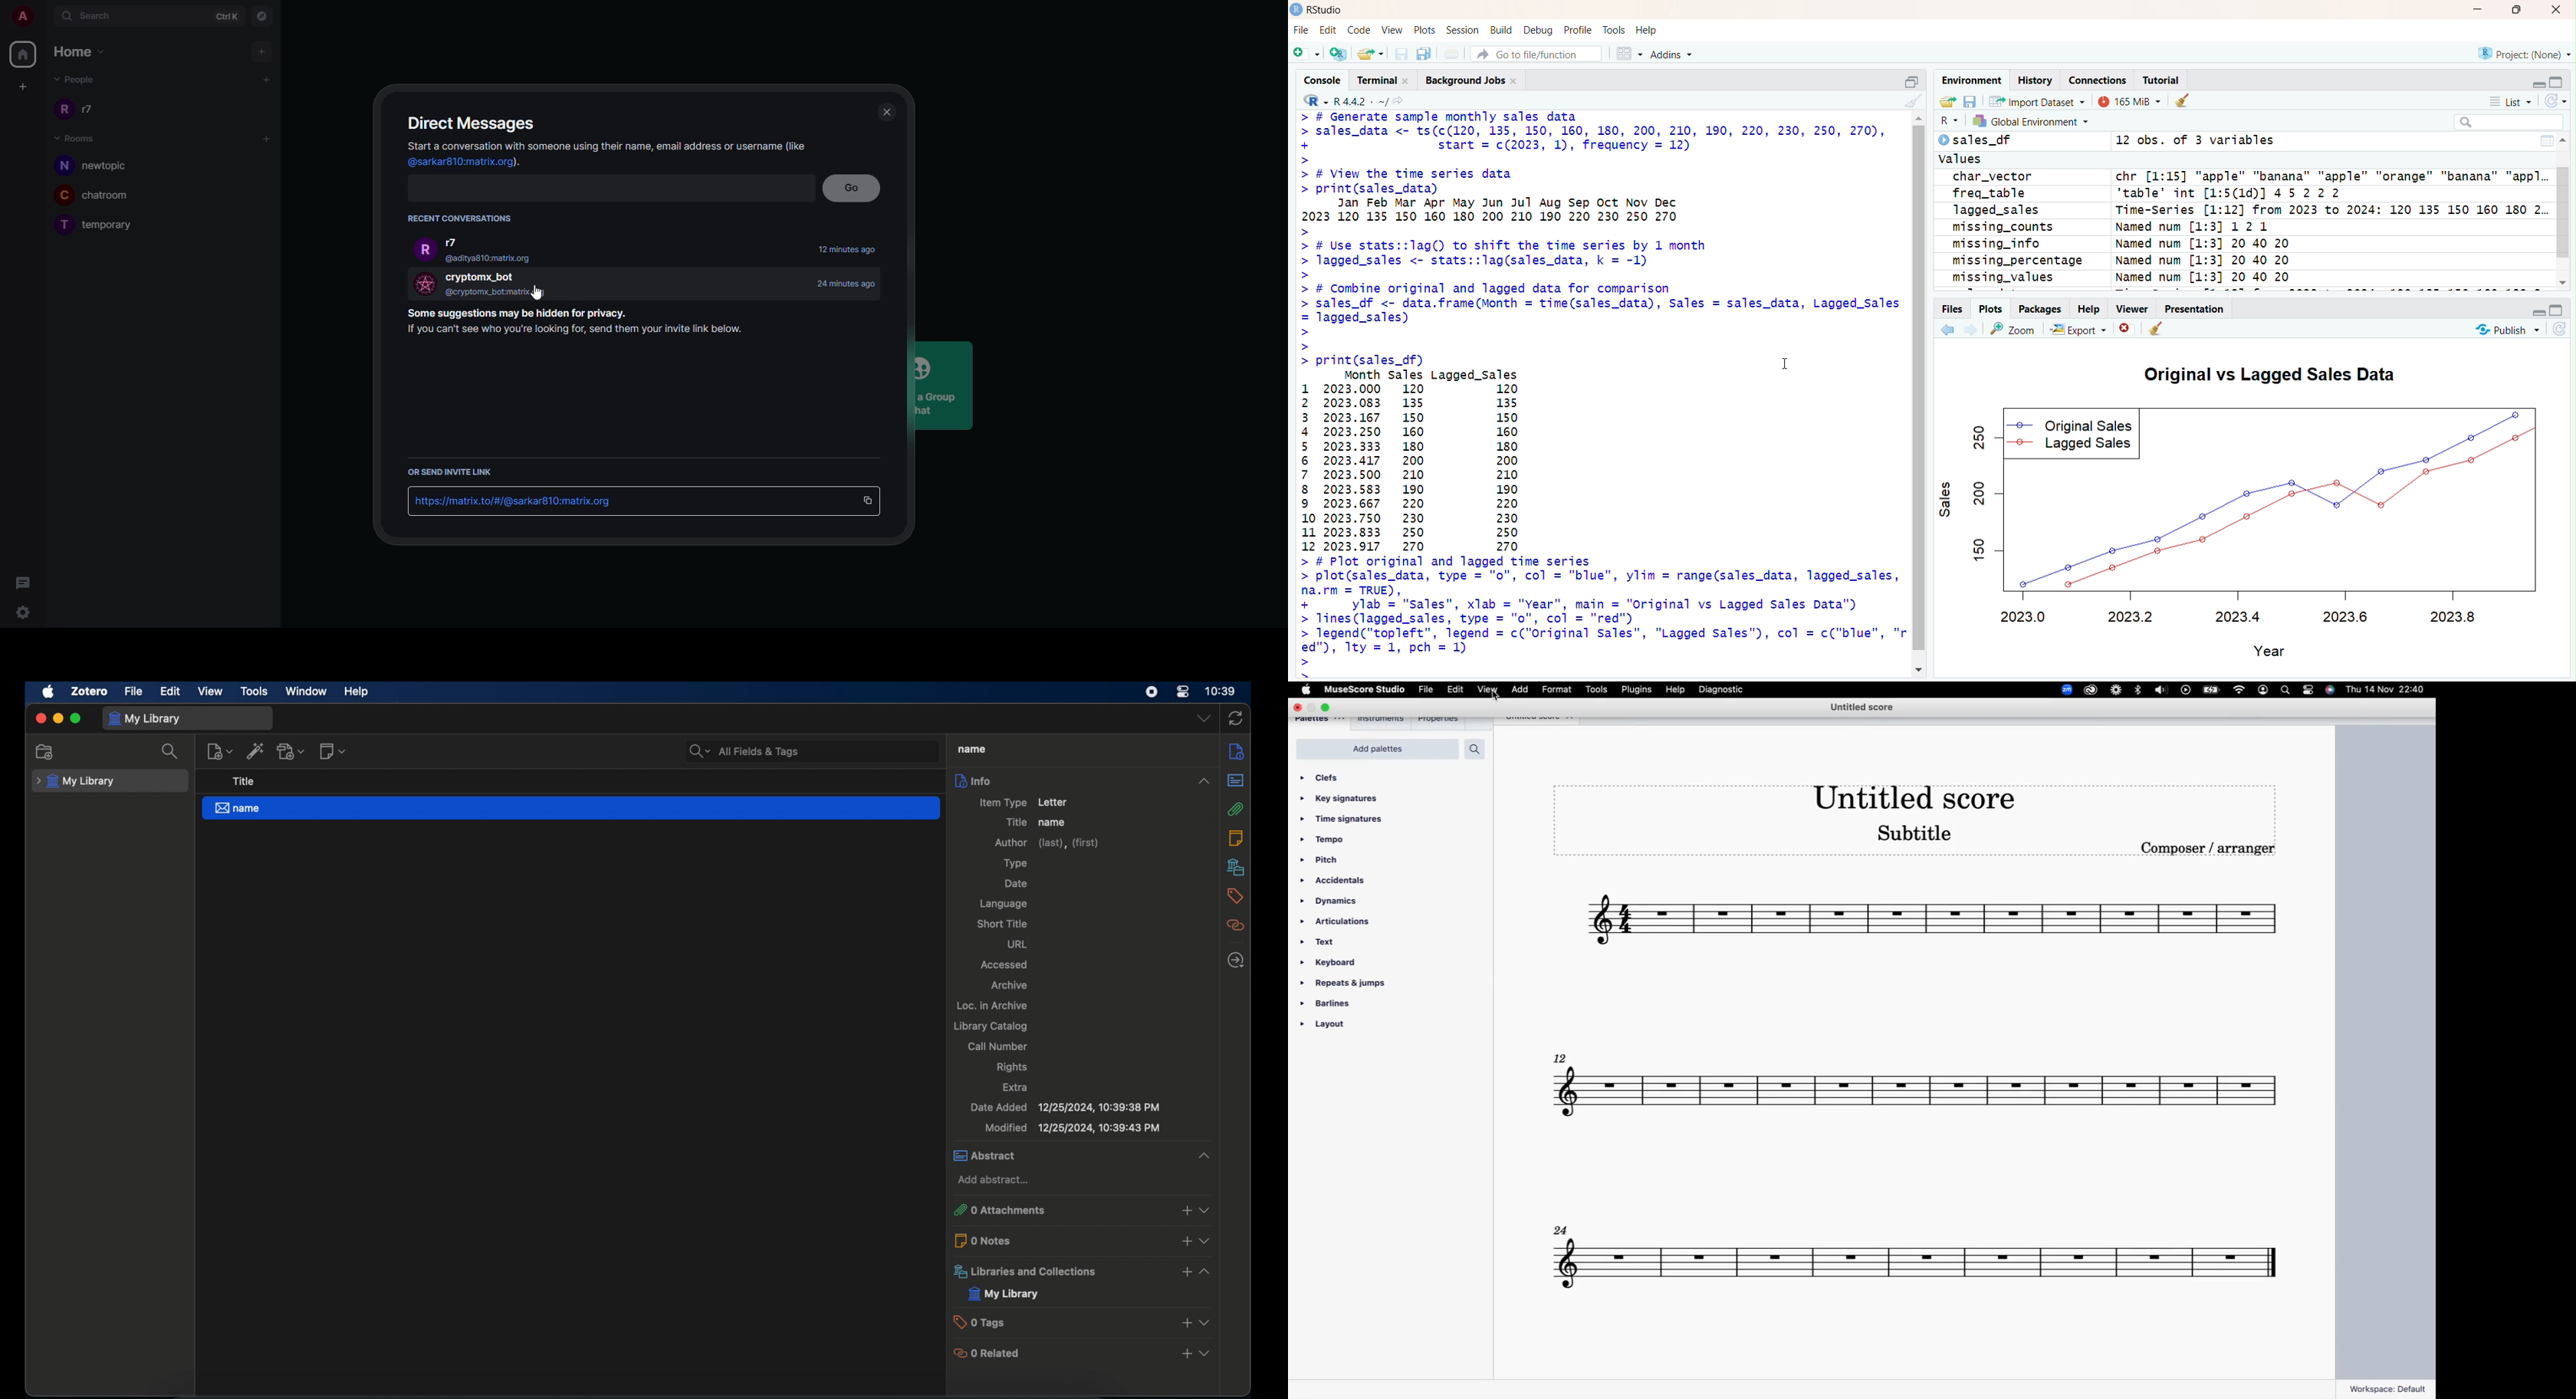 The height and width of the screenshot is (1400, 2576). I want to click on create a new project, so click(1340, 54).